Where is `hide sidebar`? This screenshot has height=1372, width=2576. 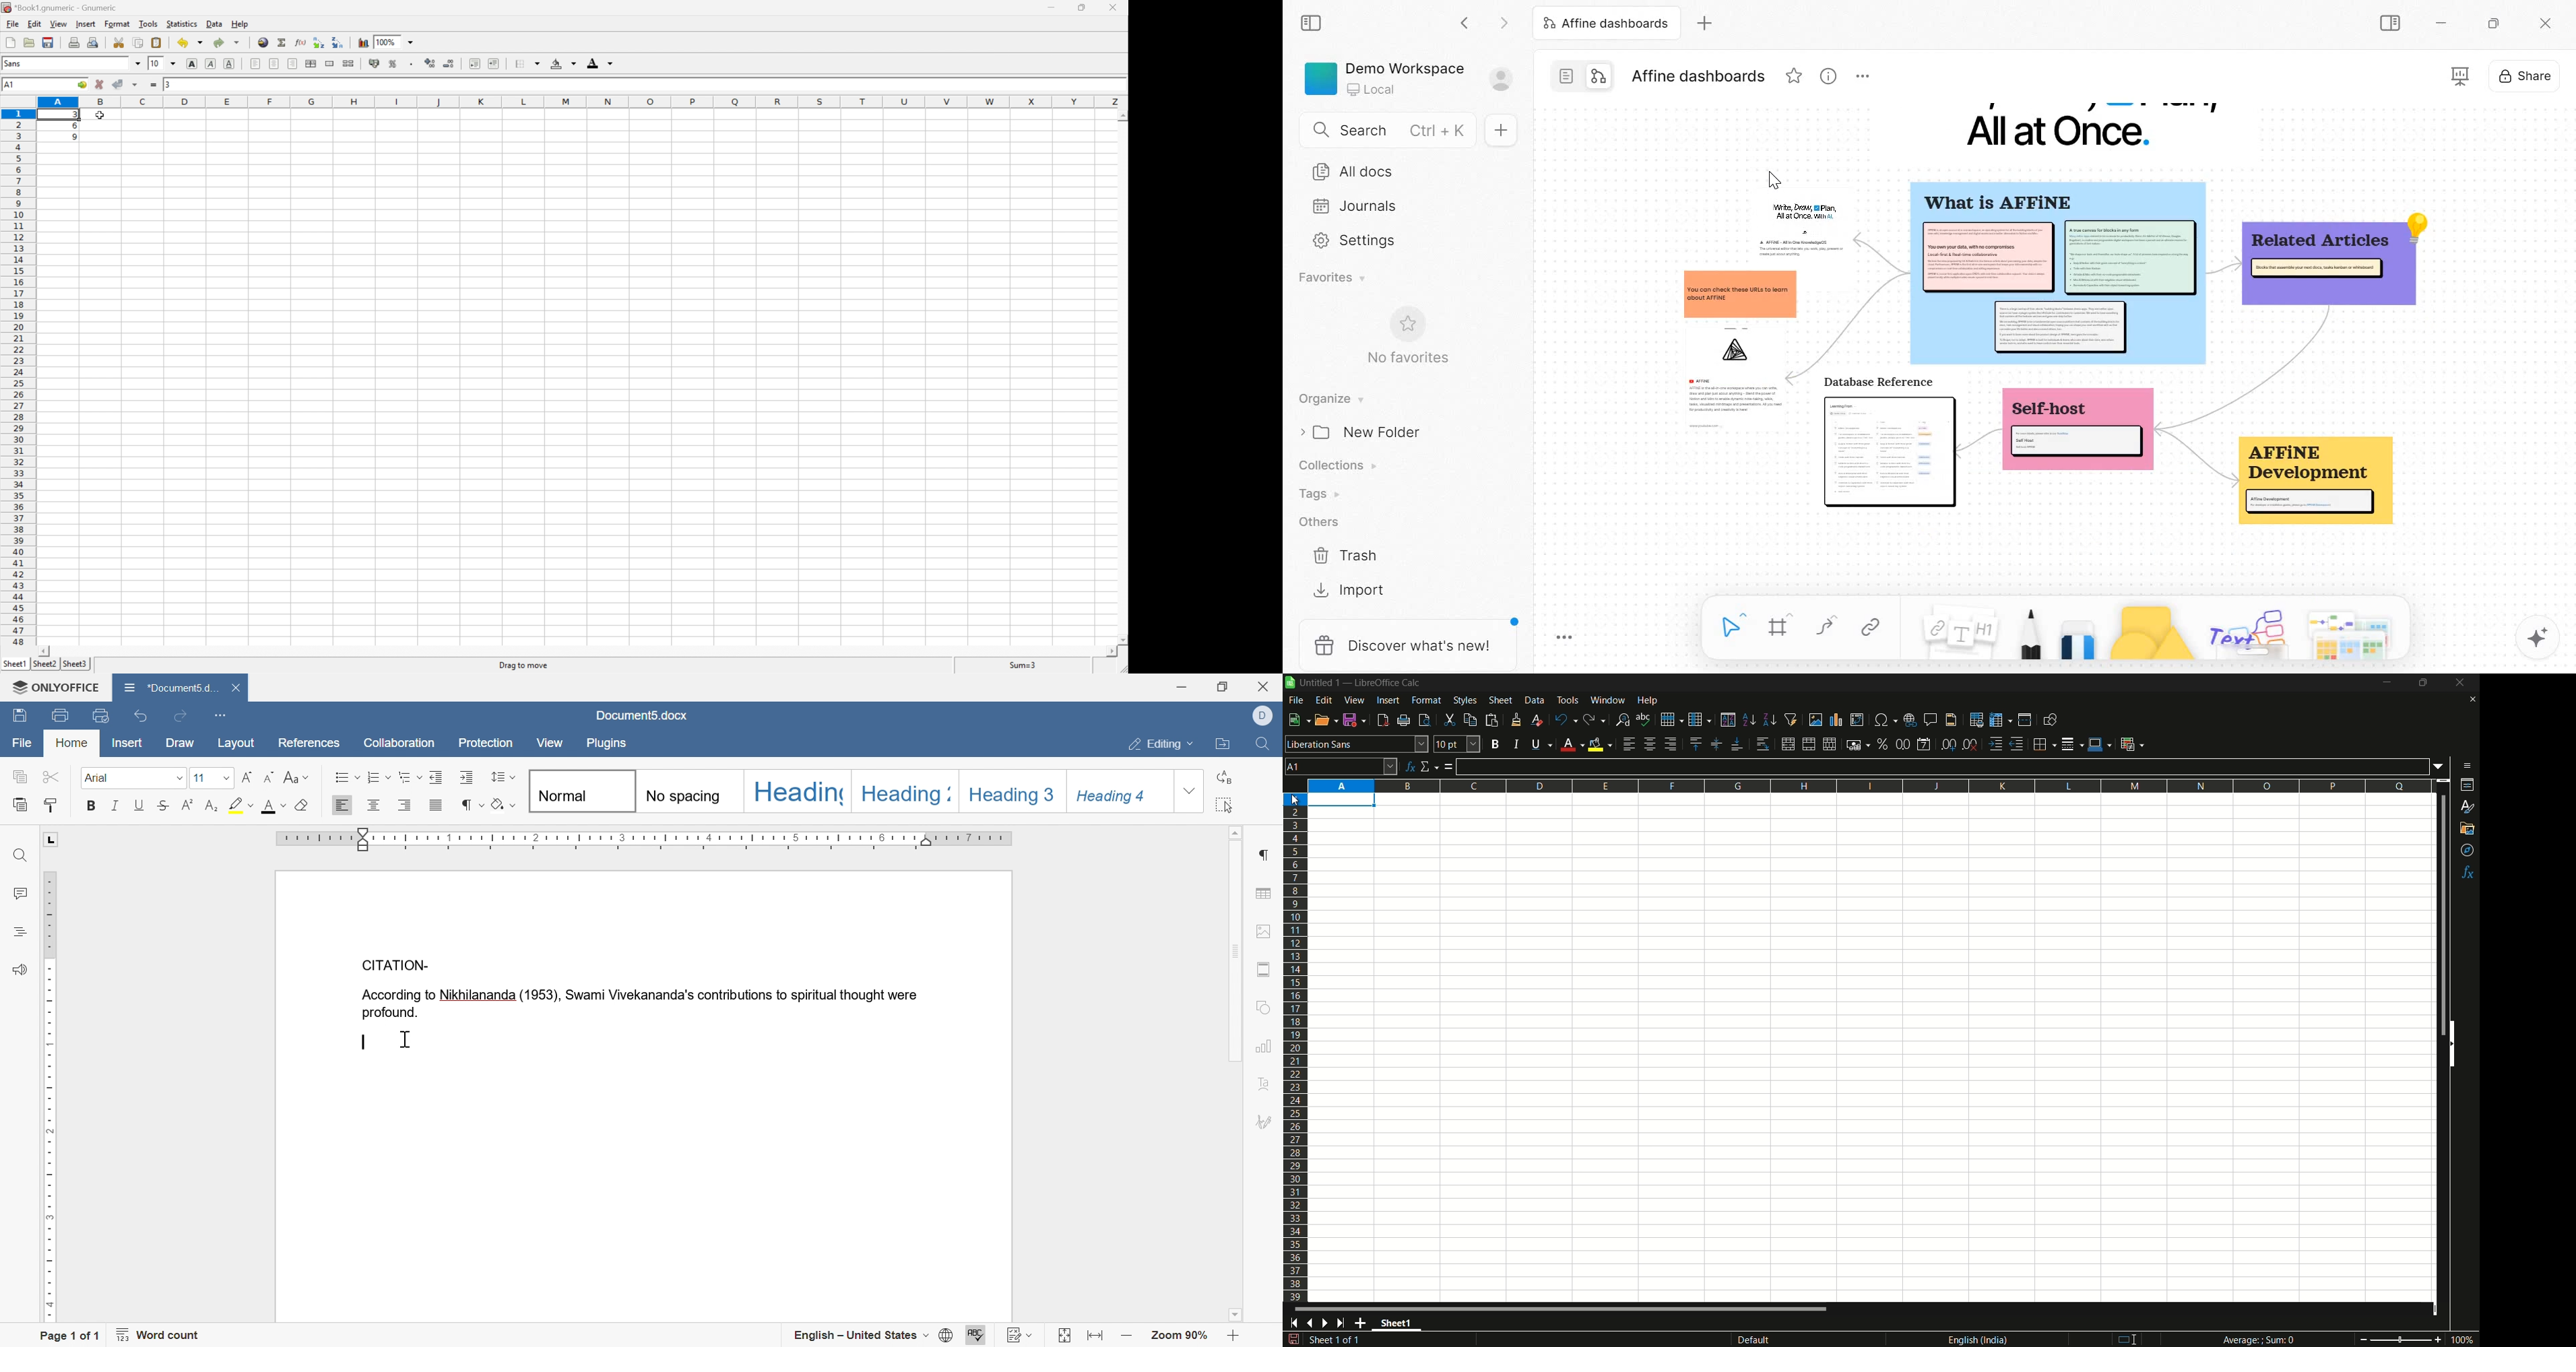
hide sidebar is located at coordinates (2458, 1043).